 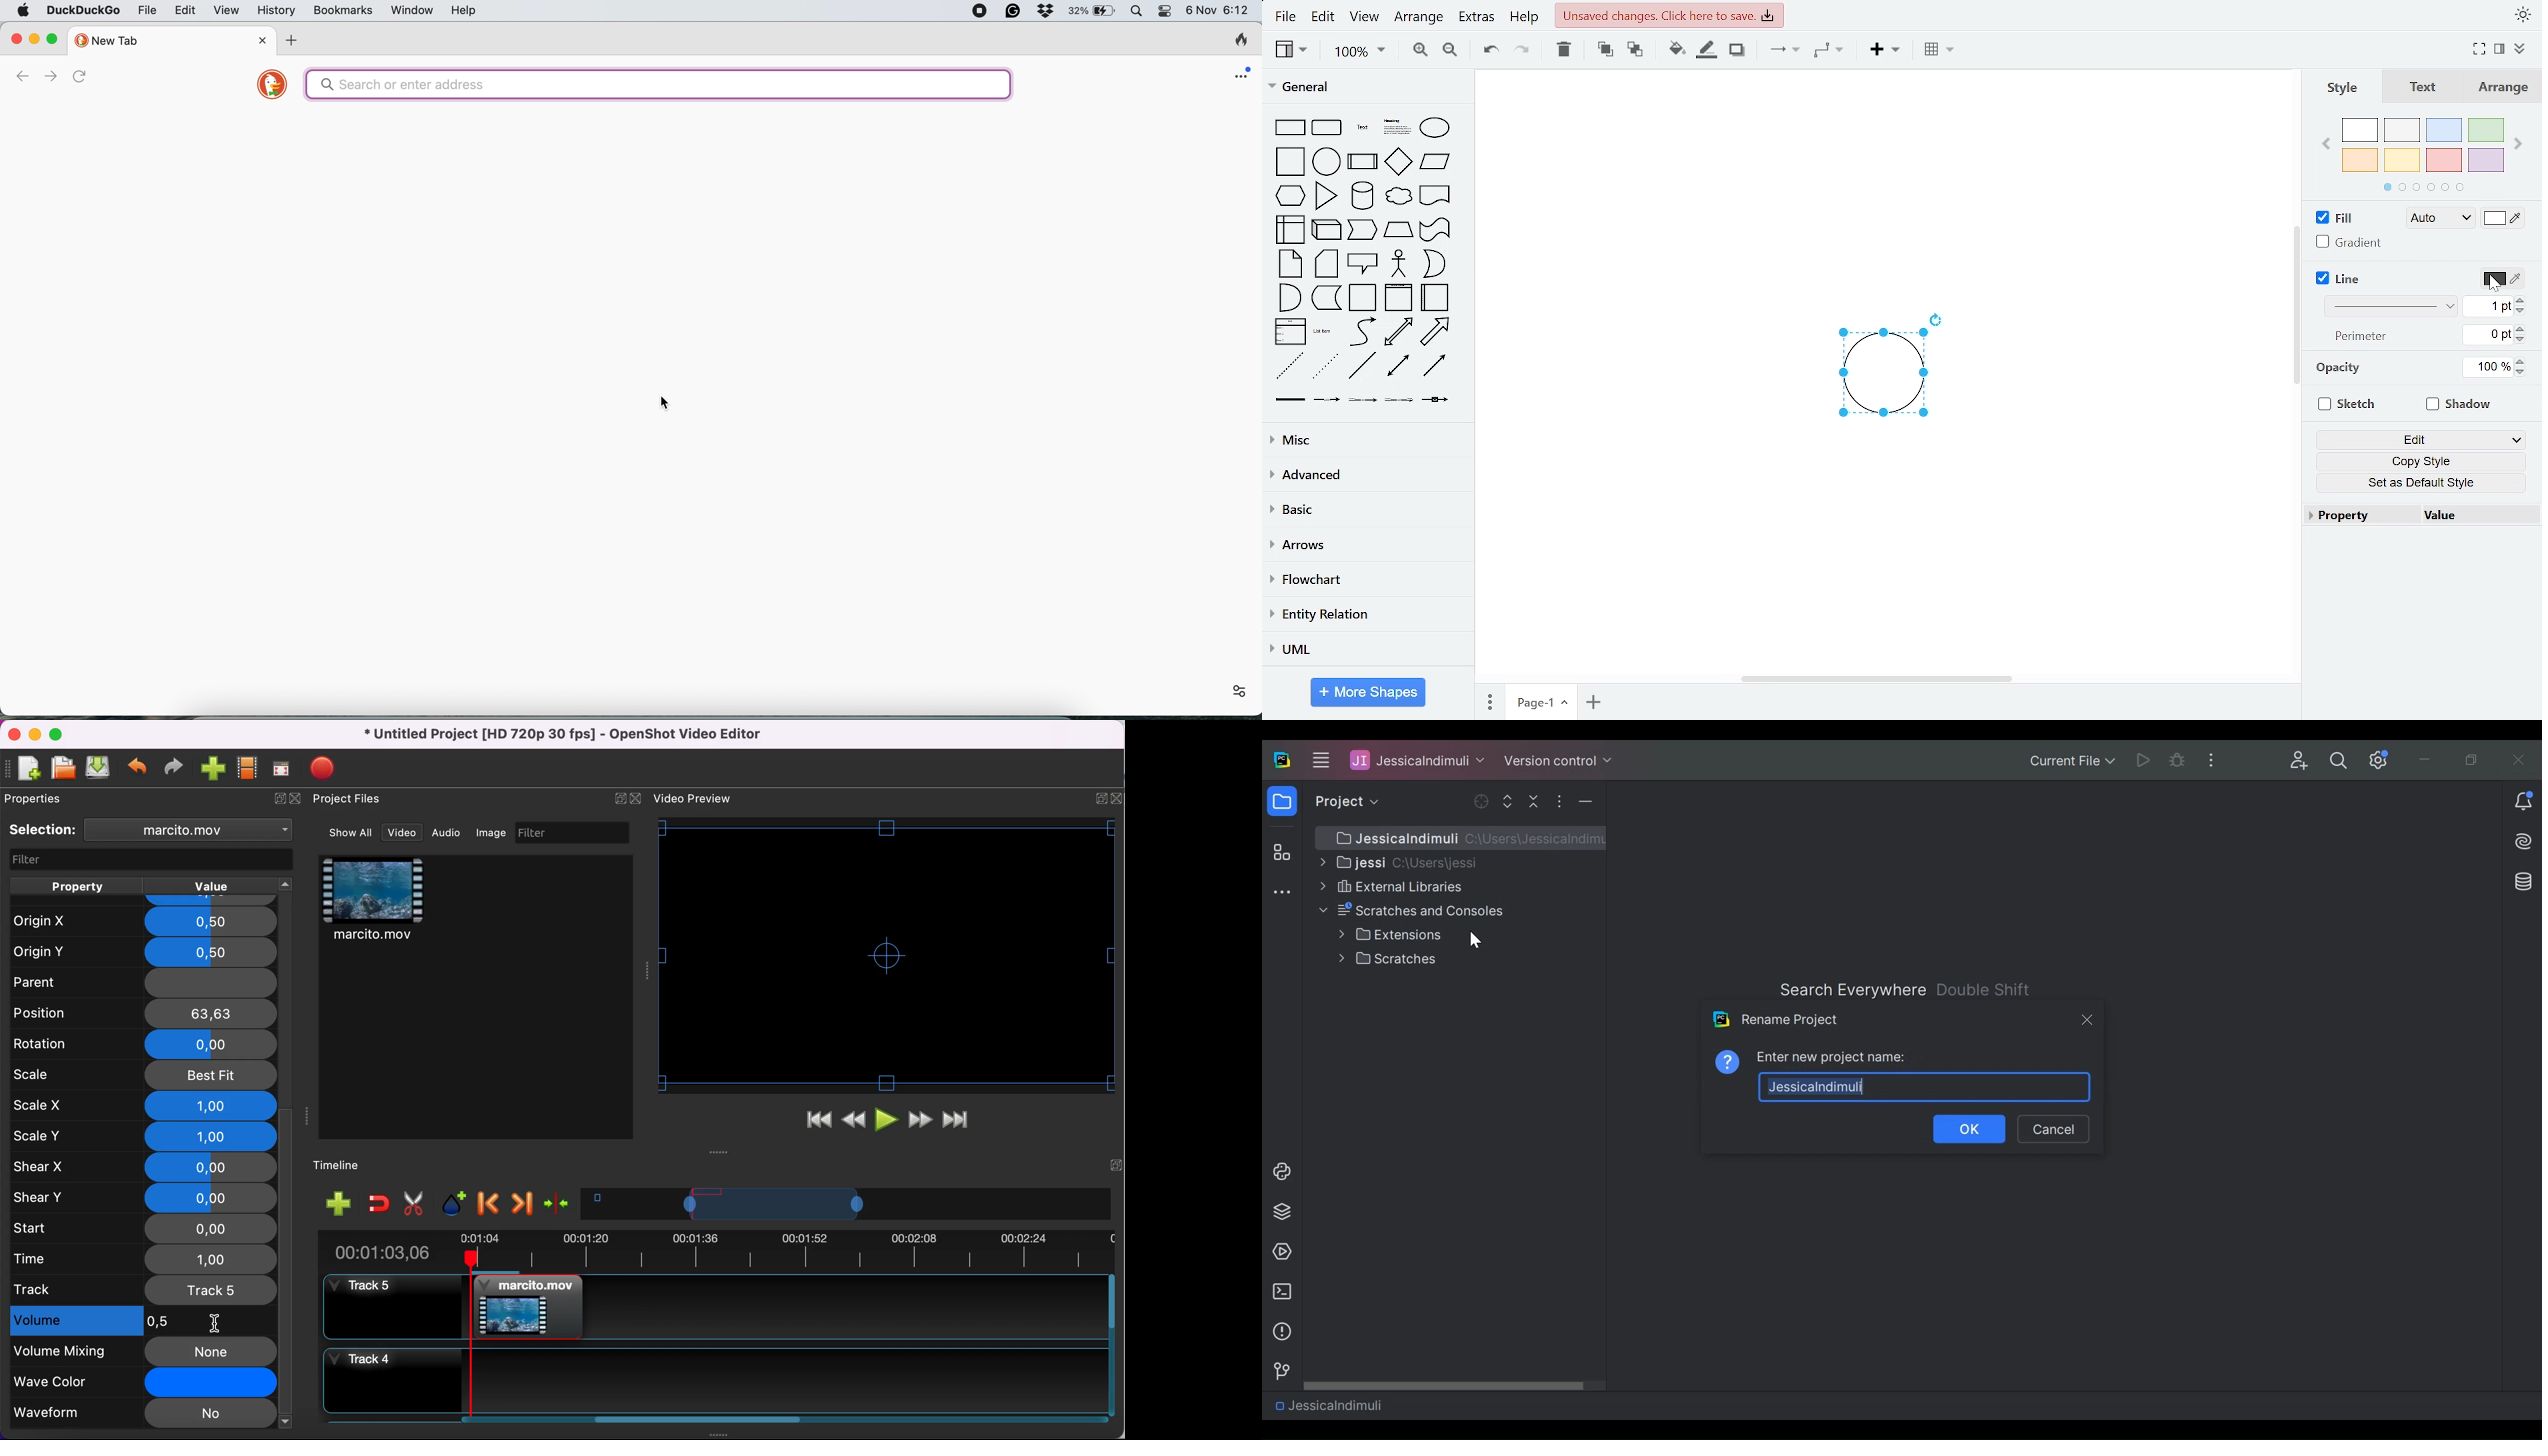 I want to click on Minimize, so click(x=2427, y=761).